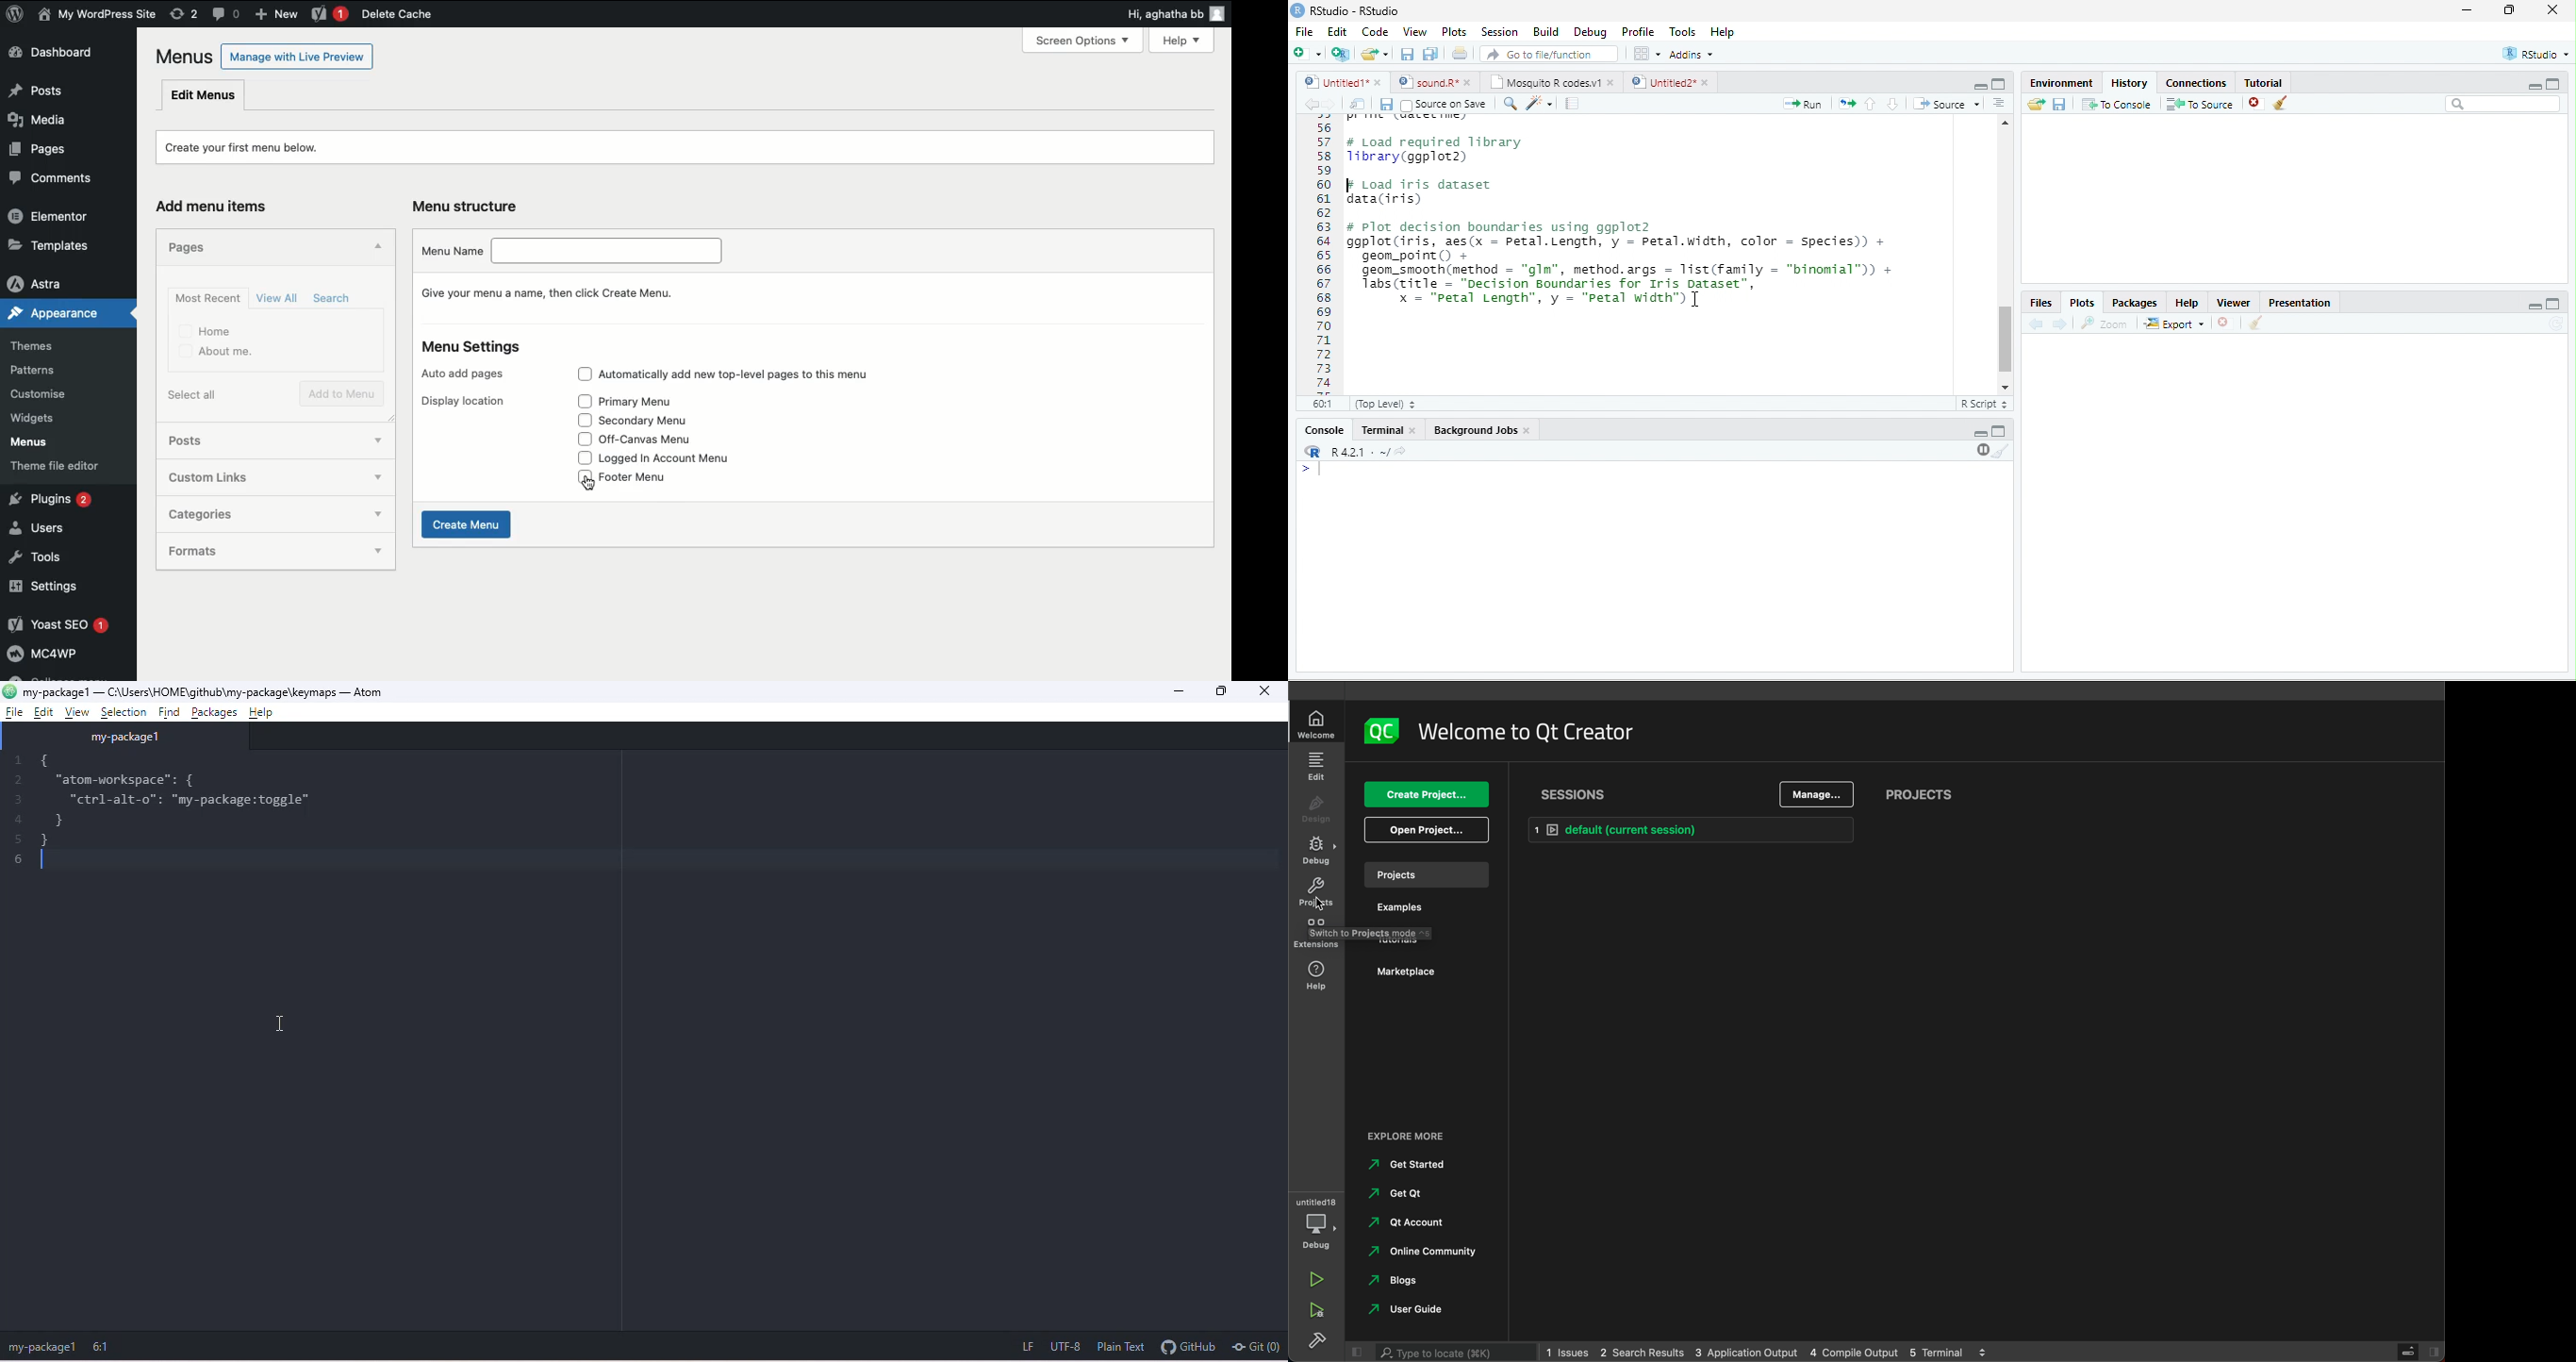 This screenshot has width=2576, height=1372. Describe the element at coordinates (1429, 54) in the screenshot. I see `save all` at that location.